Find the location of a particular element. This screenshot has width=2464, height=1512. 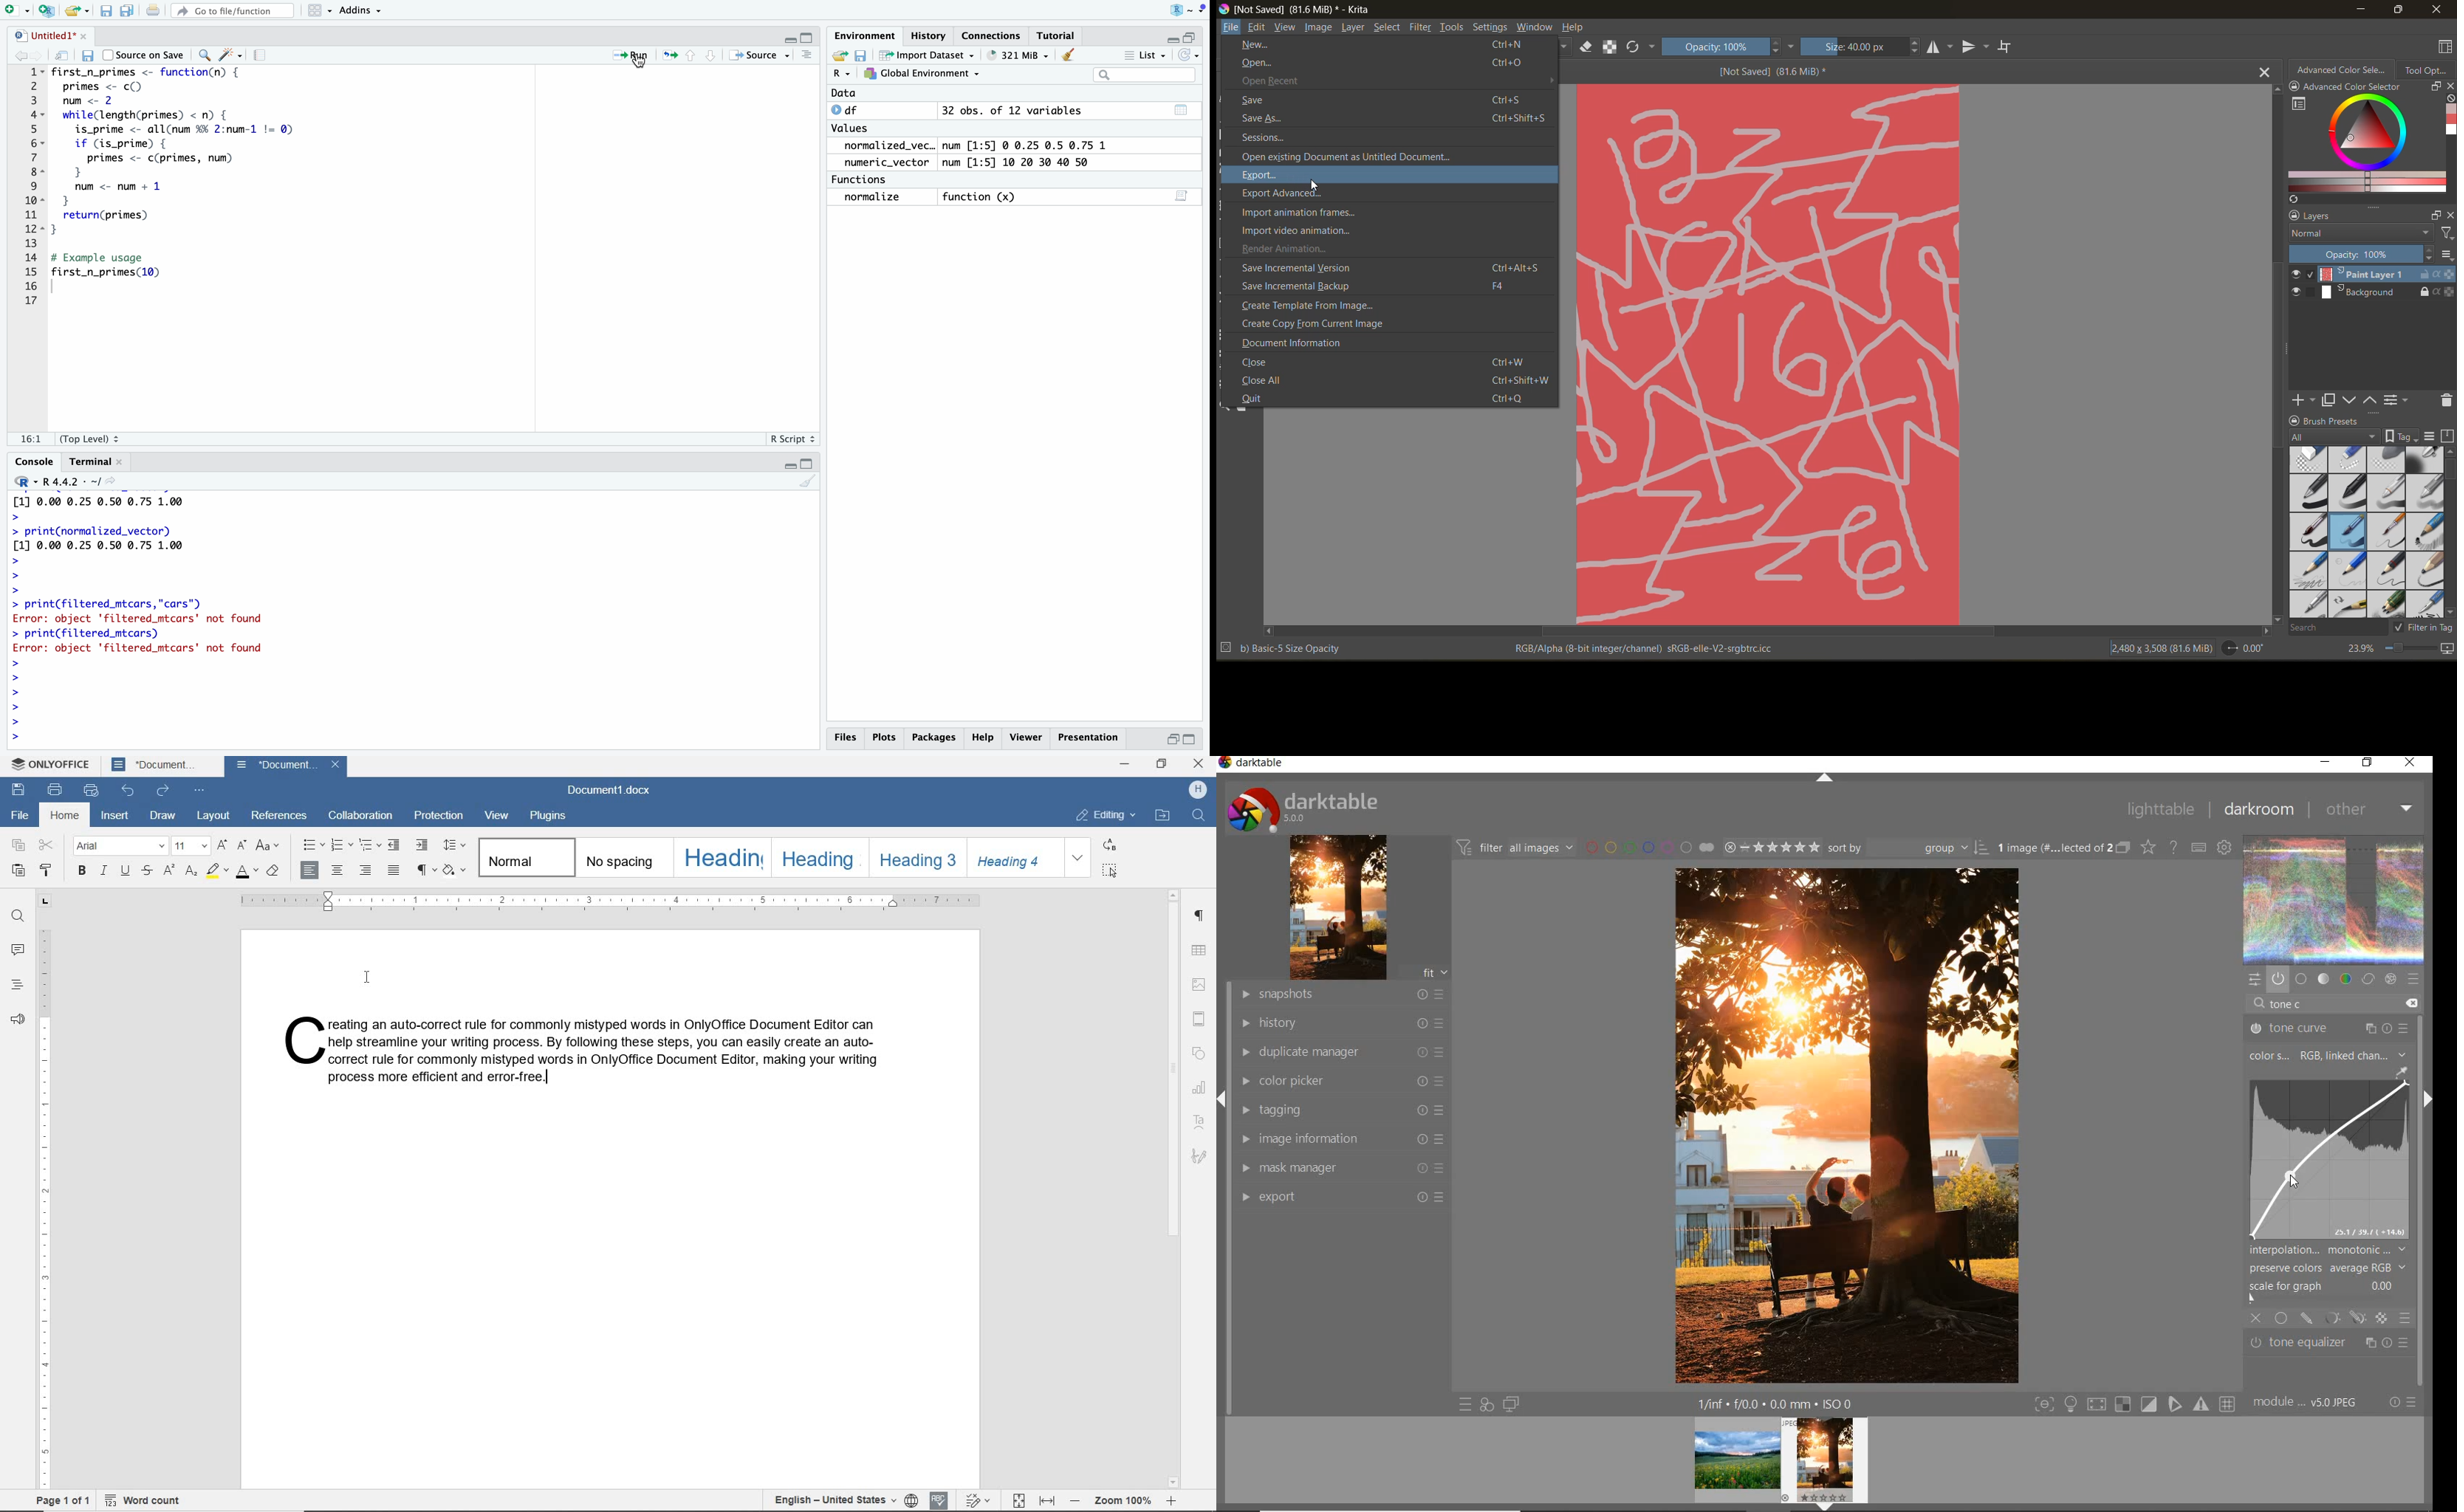

save incremental version is located at coordinates (1388, 269).